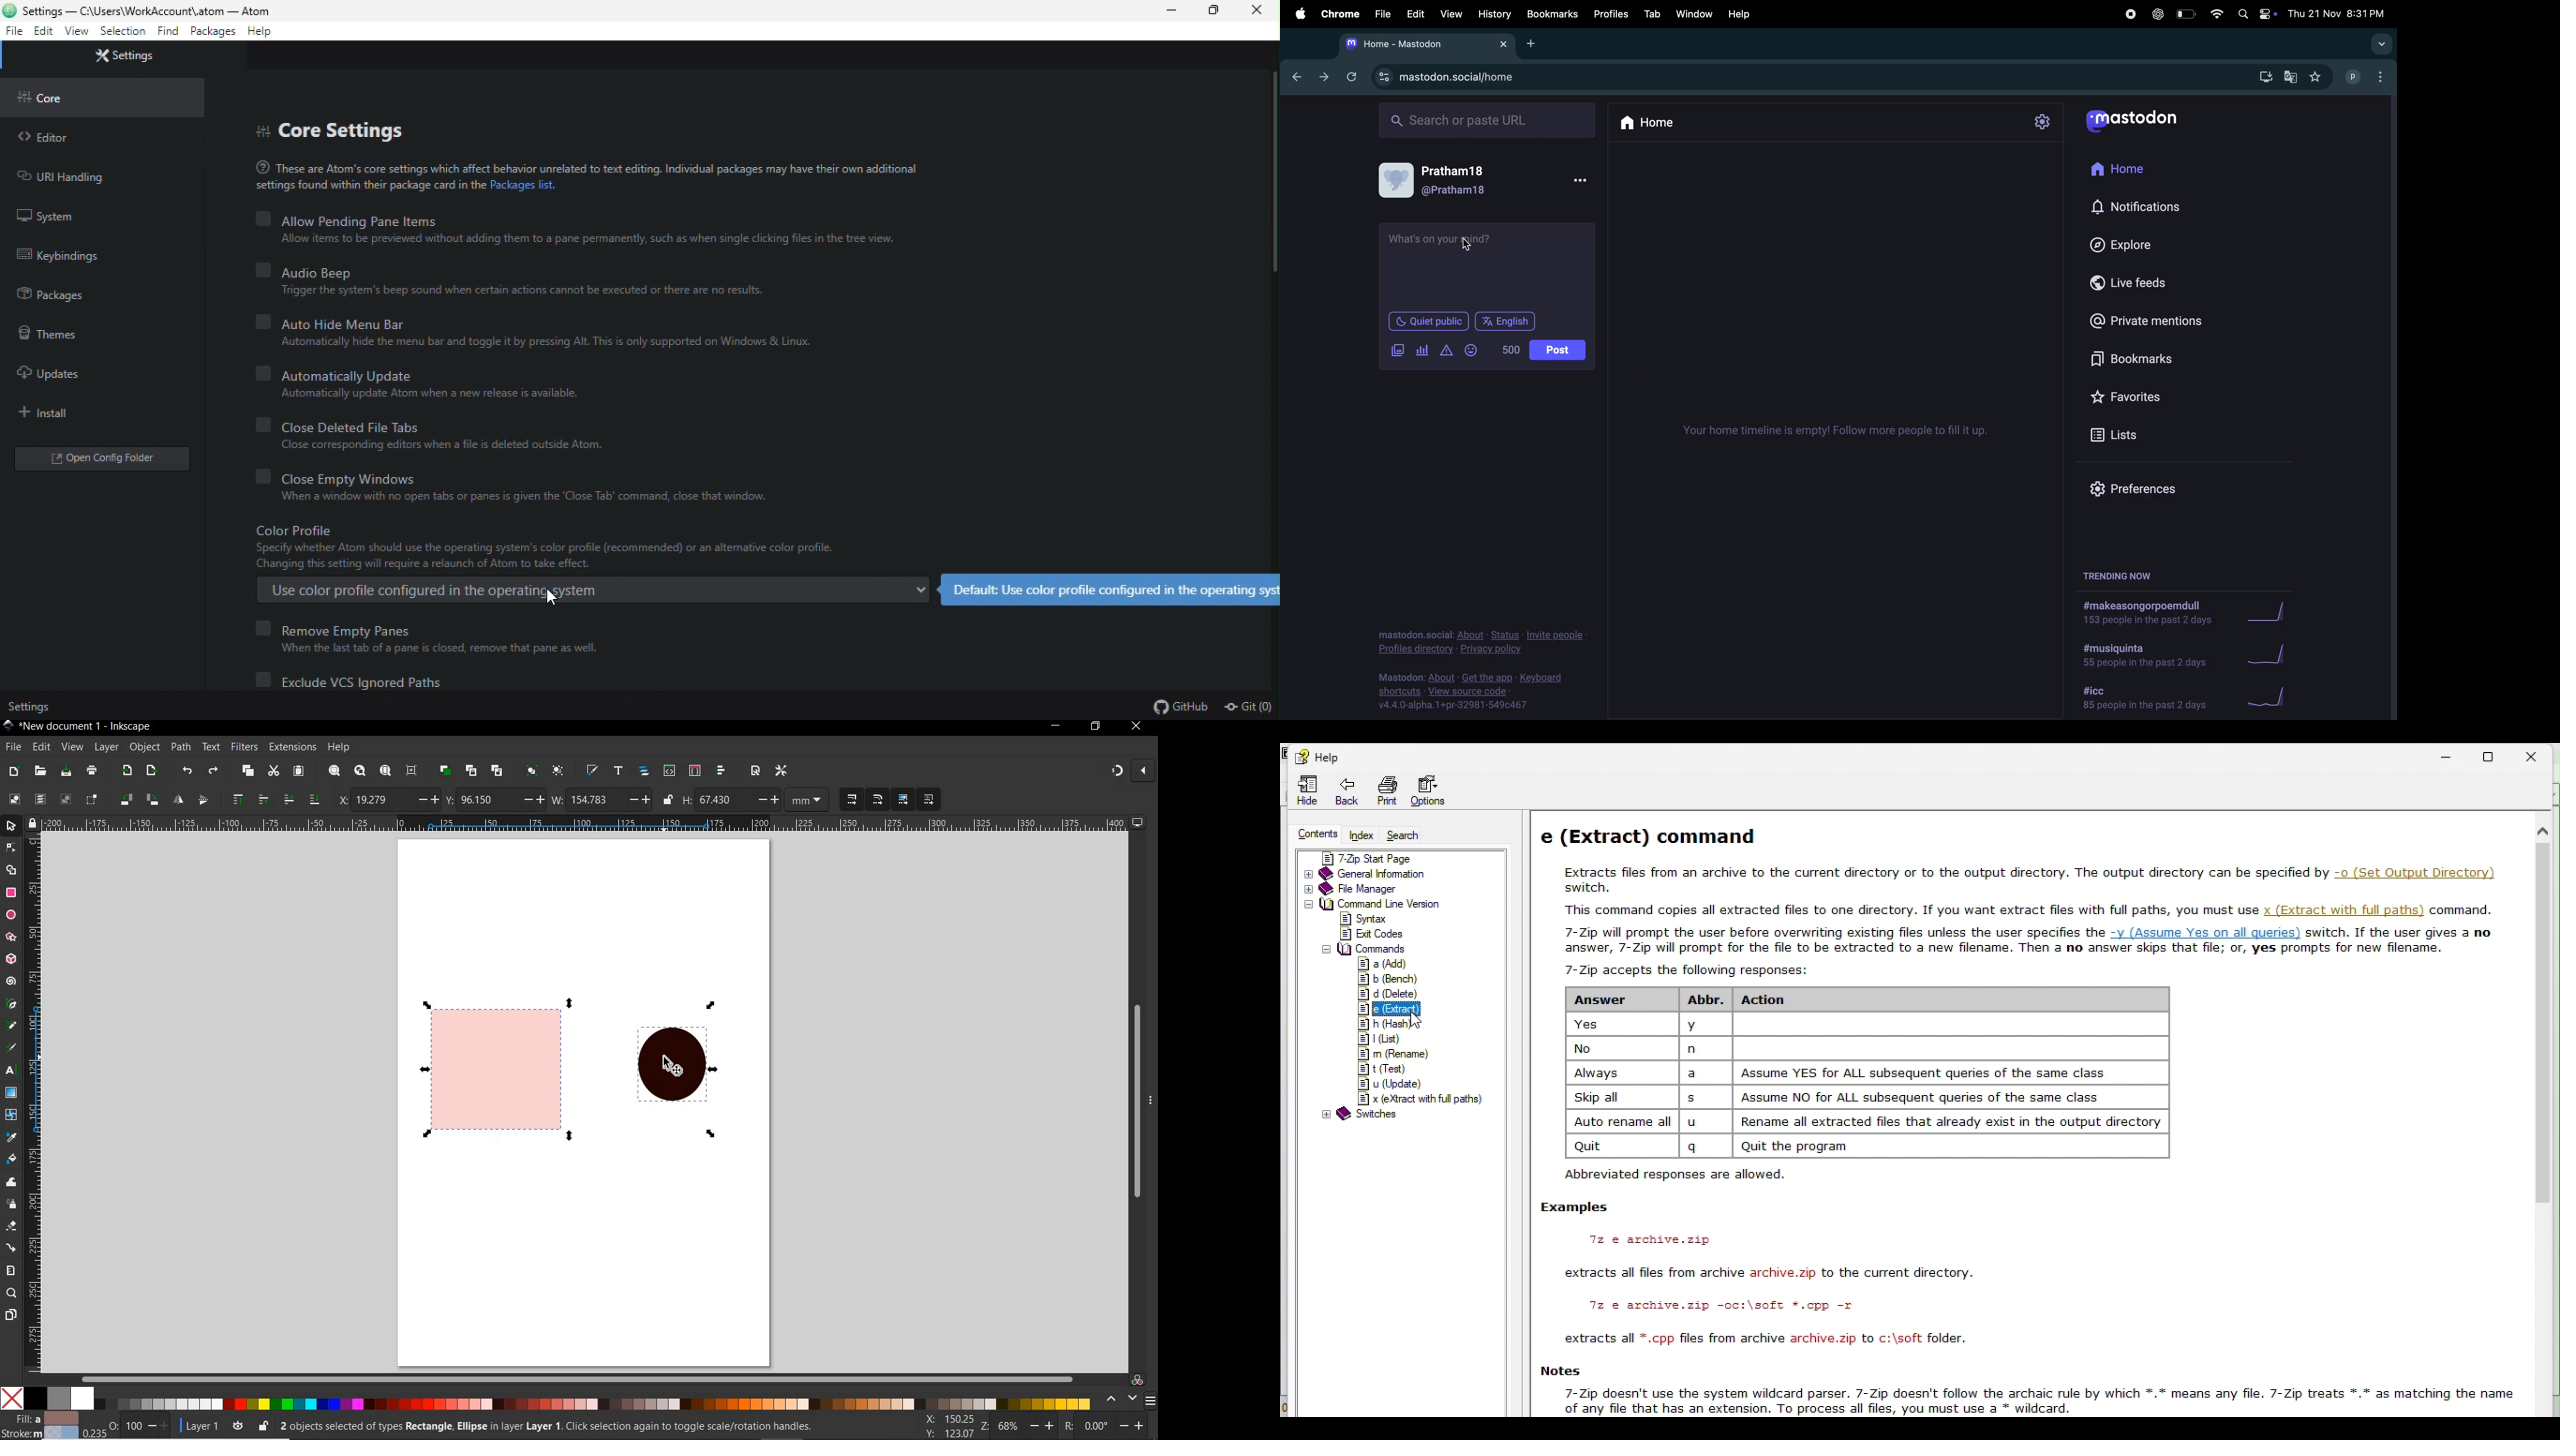 Image resolution: width=2576 pixels, height=1456 pixels. What do you see at coordinates (694, 770) in the screenshot?
I see `open selector` at bounding box center [694, 770].